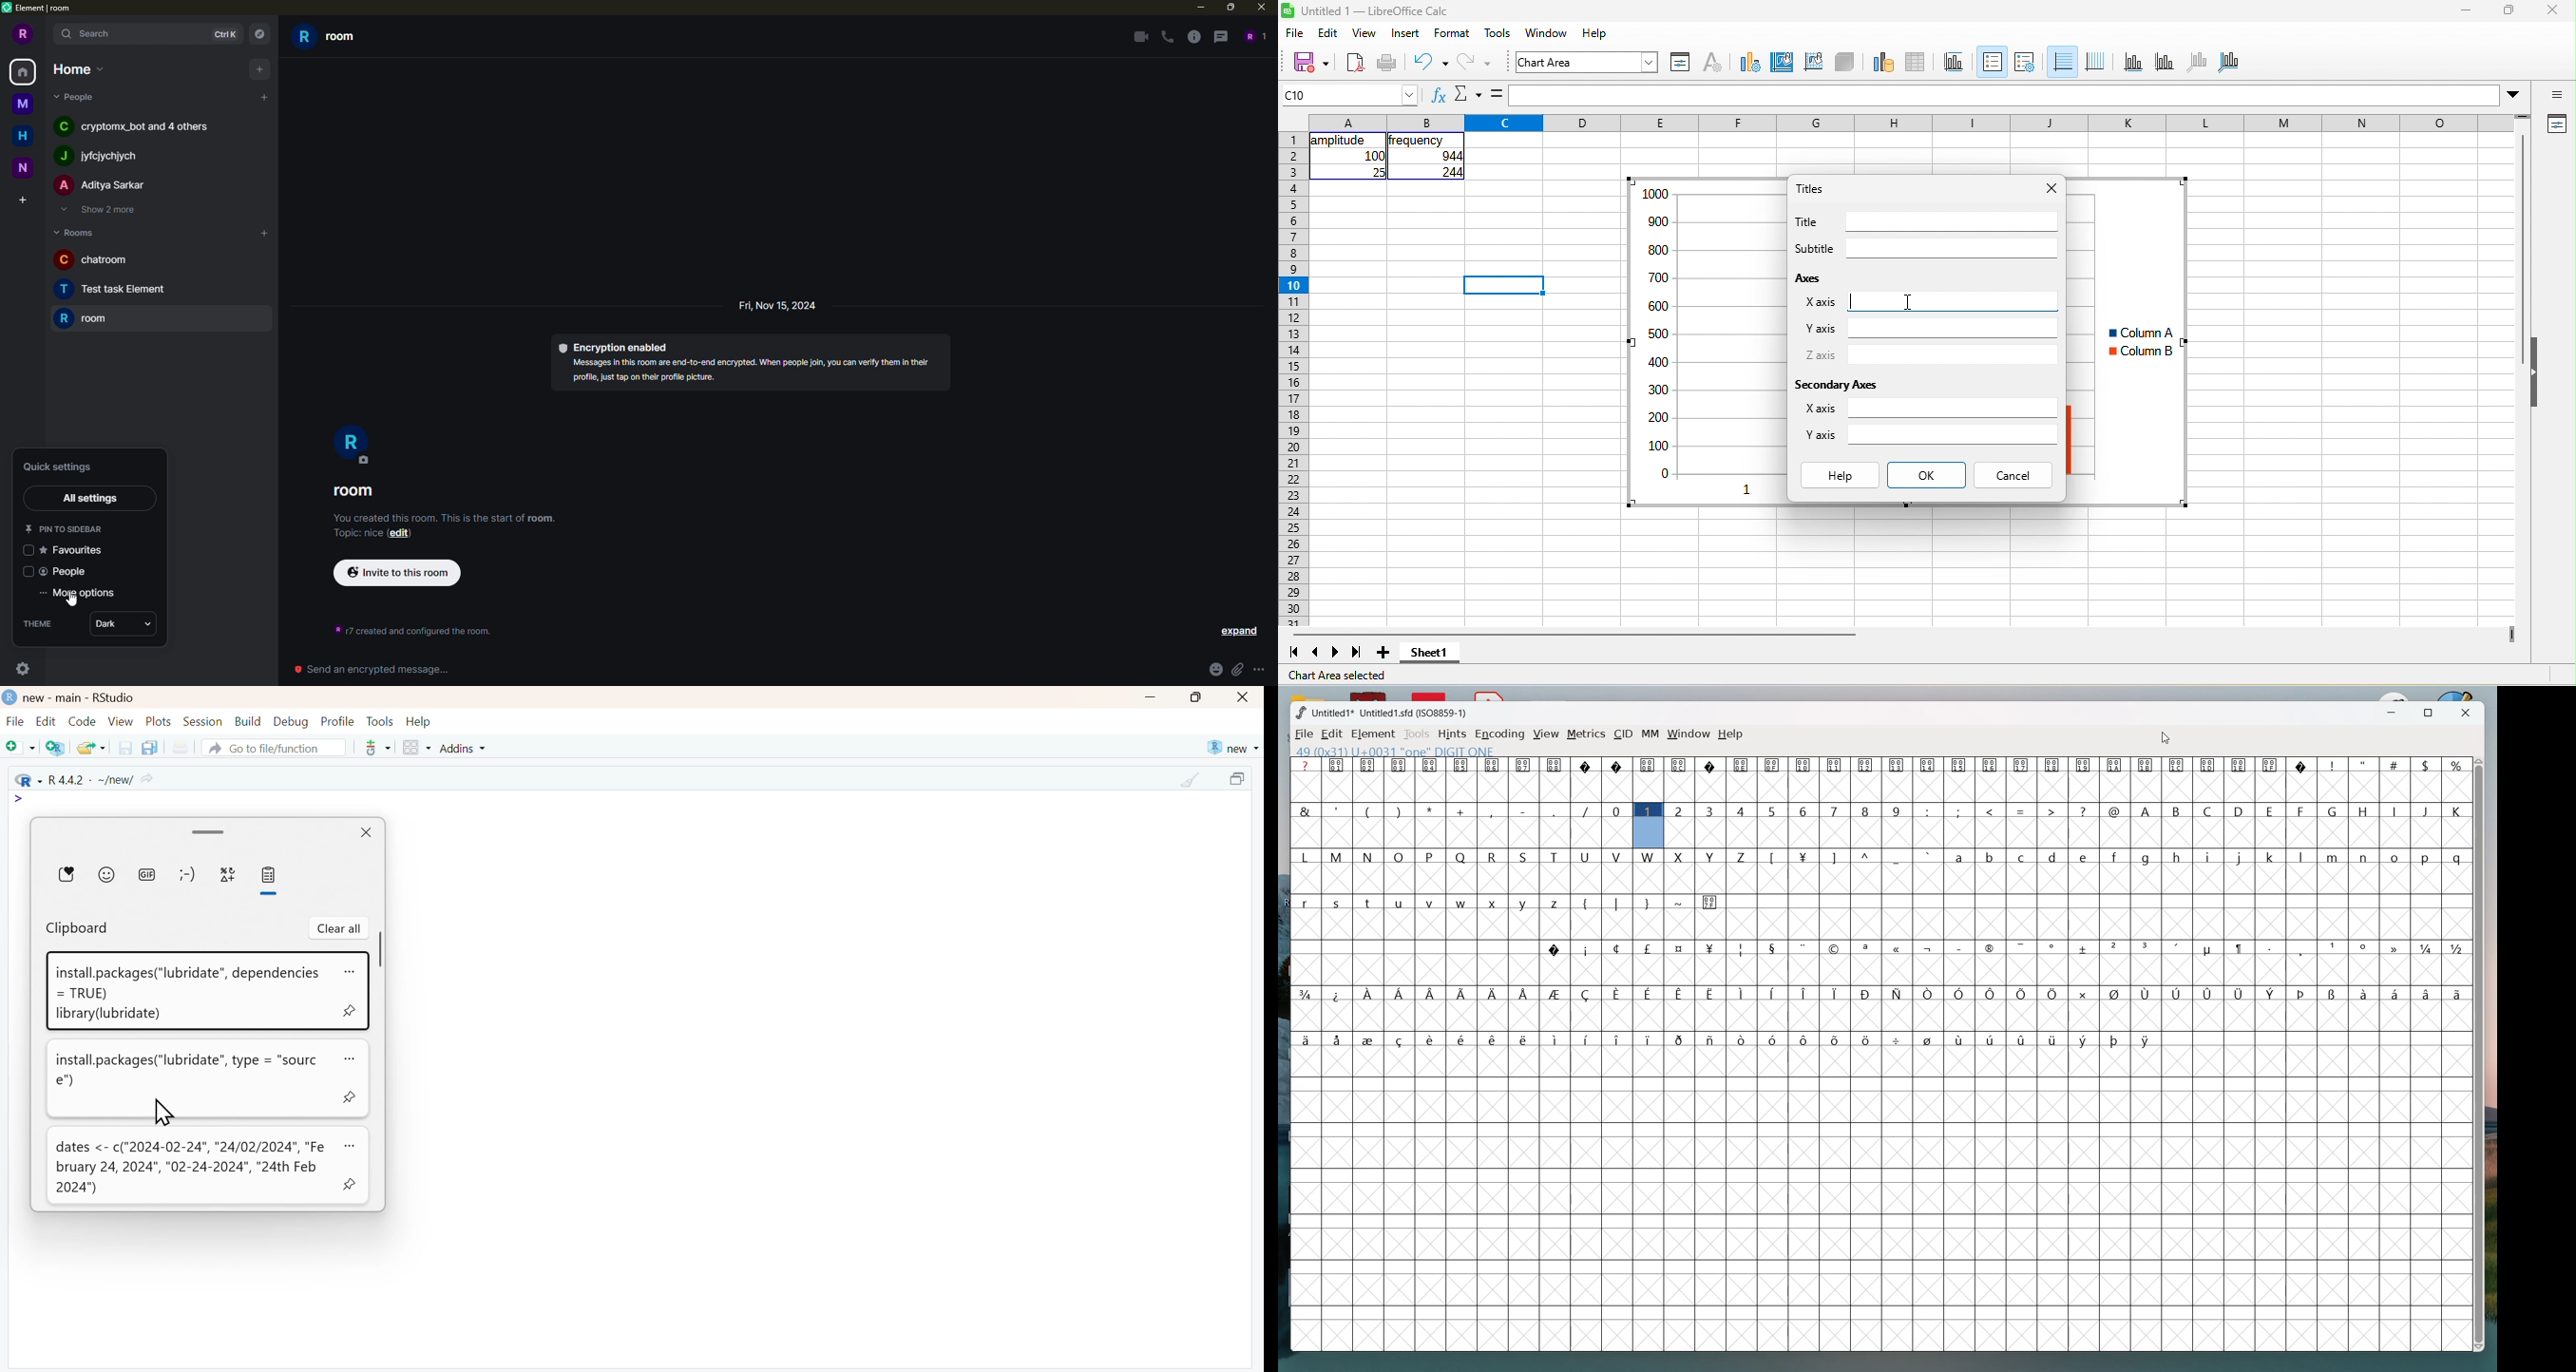 The height and width of the screenshot is (1372, 2576). What do you see at coordinates (2302, 809) in the screenshot?
I see `F` at bounding box center [2302, 809].